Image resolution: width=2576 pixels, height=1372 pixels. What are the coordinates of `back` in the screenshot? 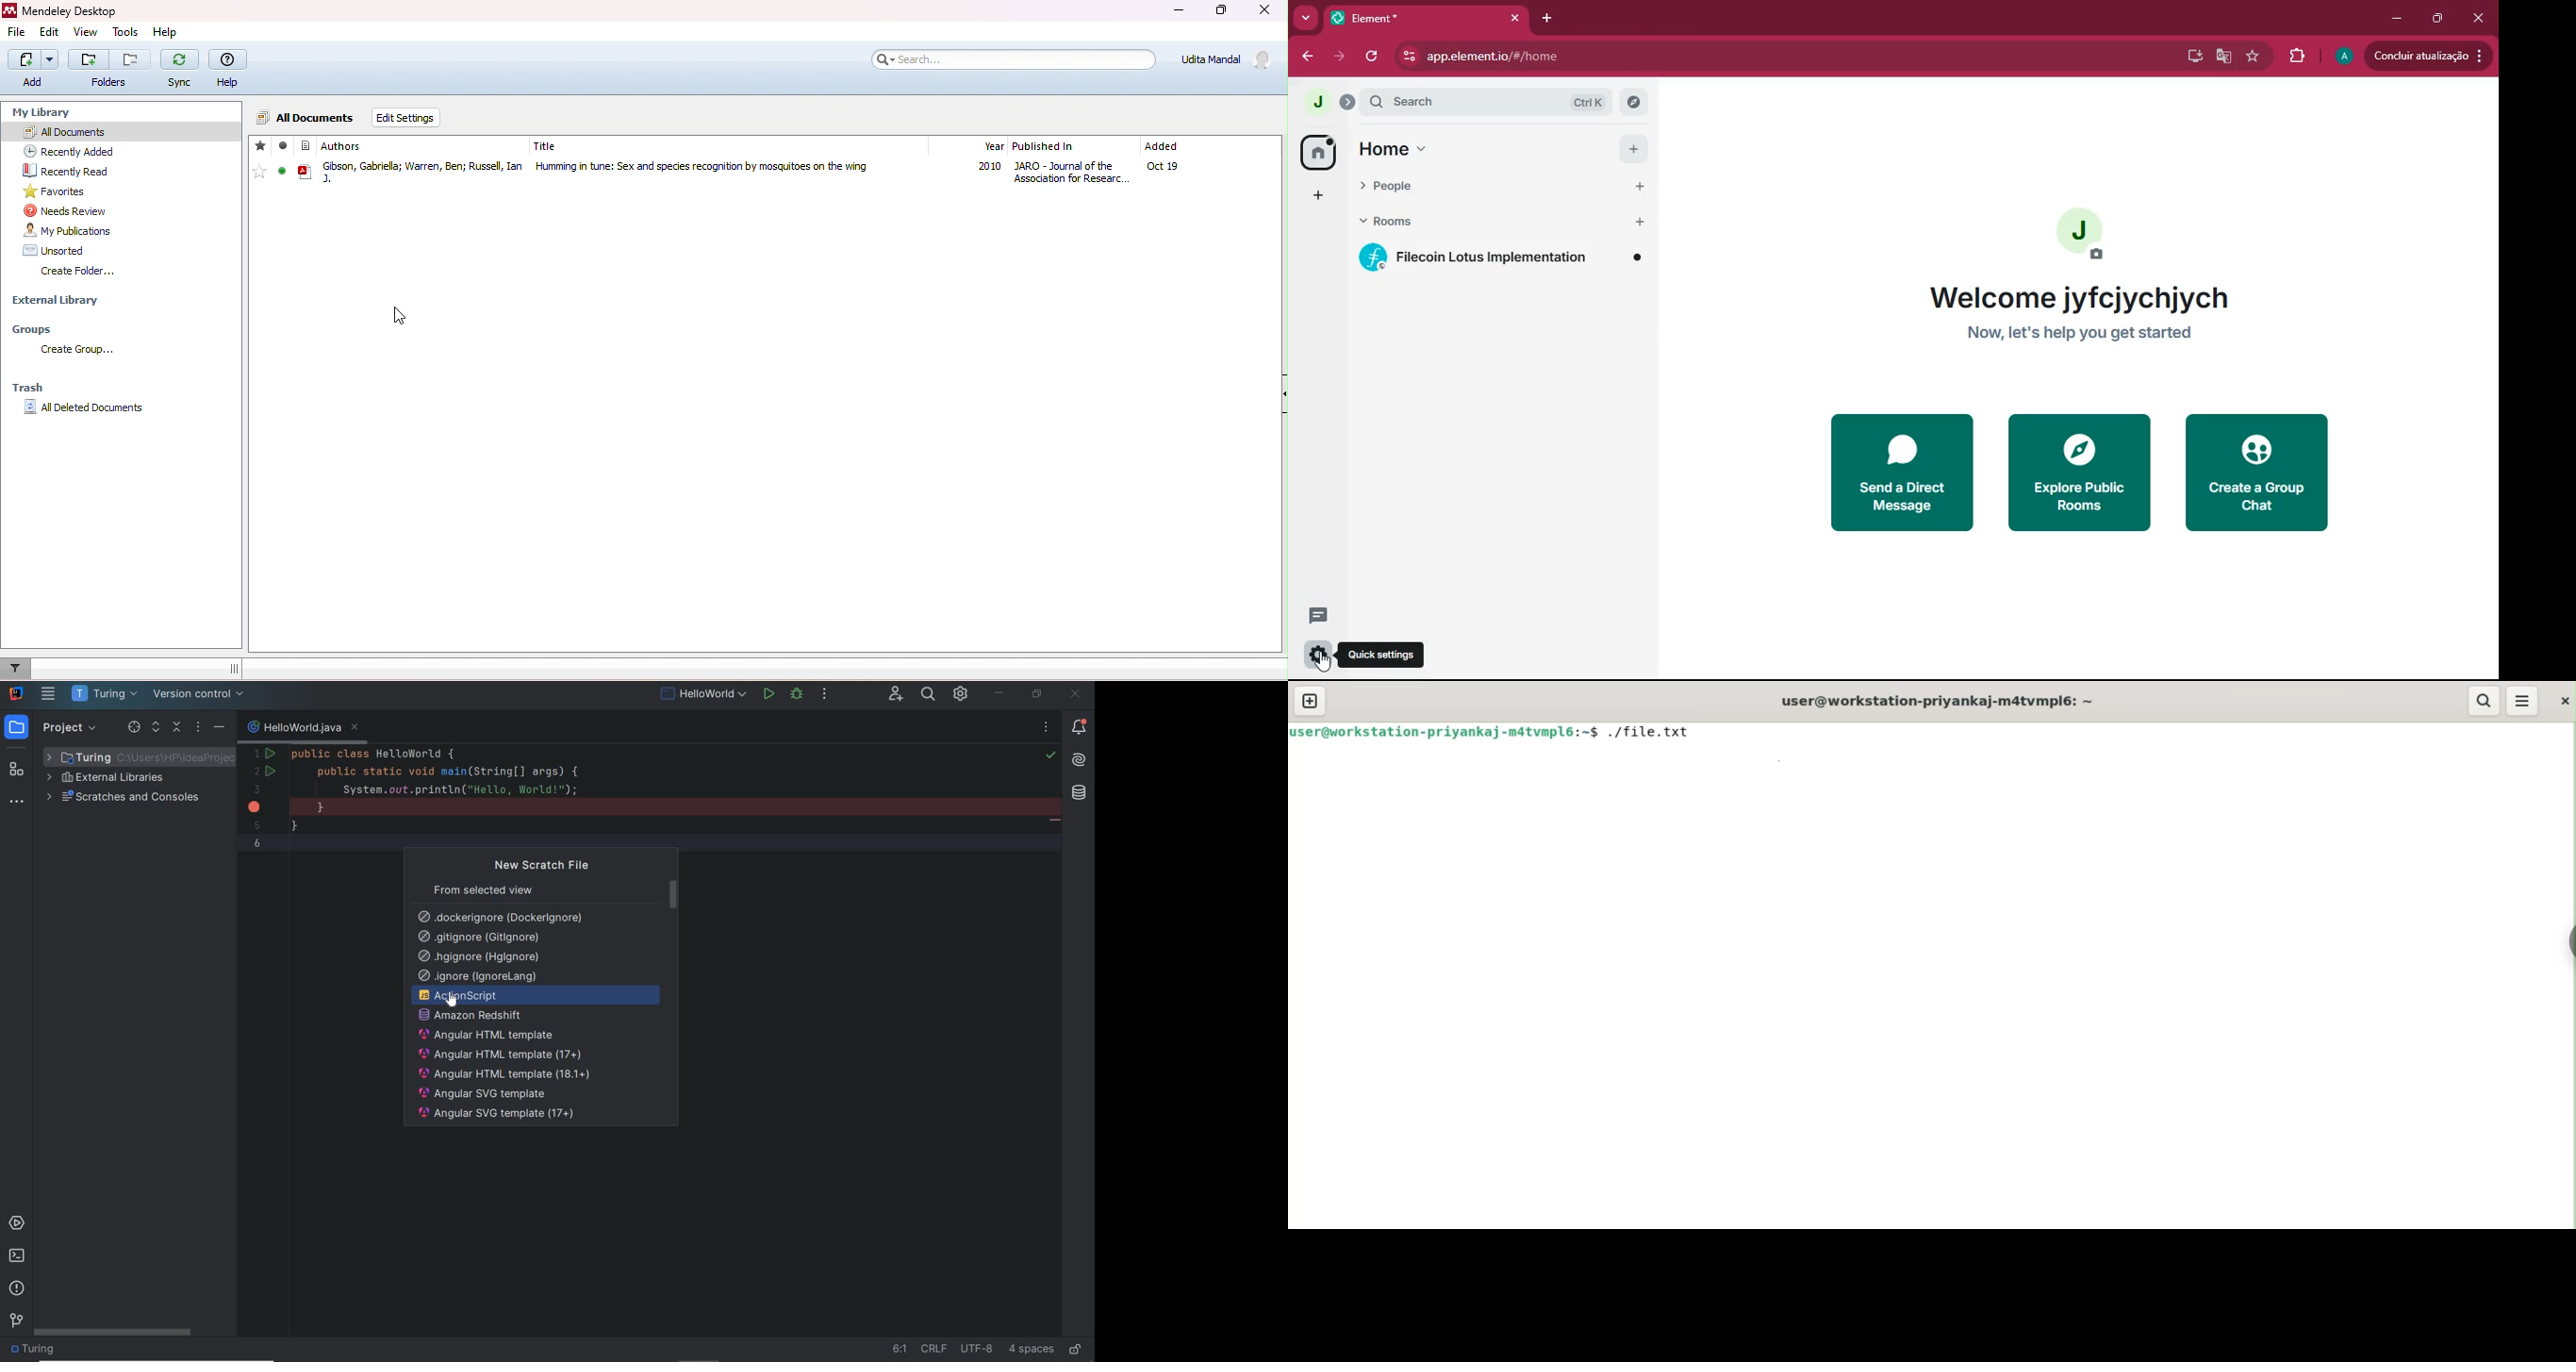 It's located at (1304, 57).